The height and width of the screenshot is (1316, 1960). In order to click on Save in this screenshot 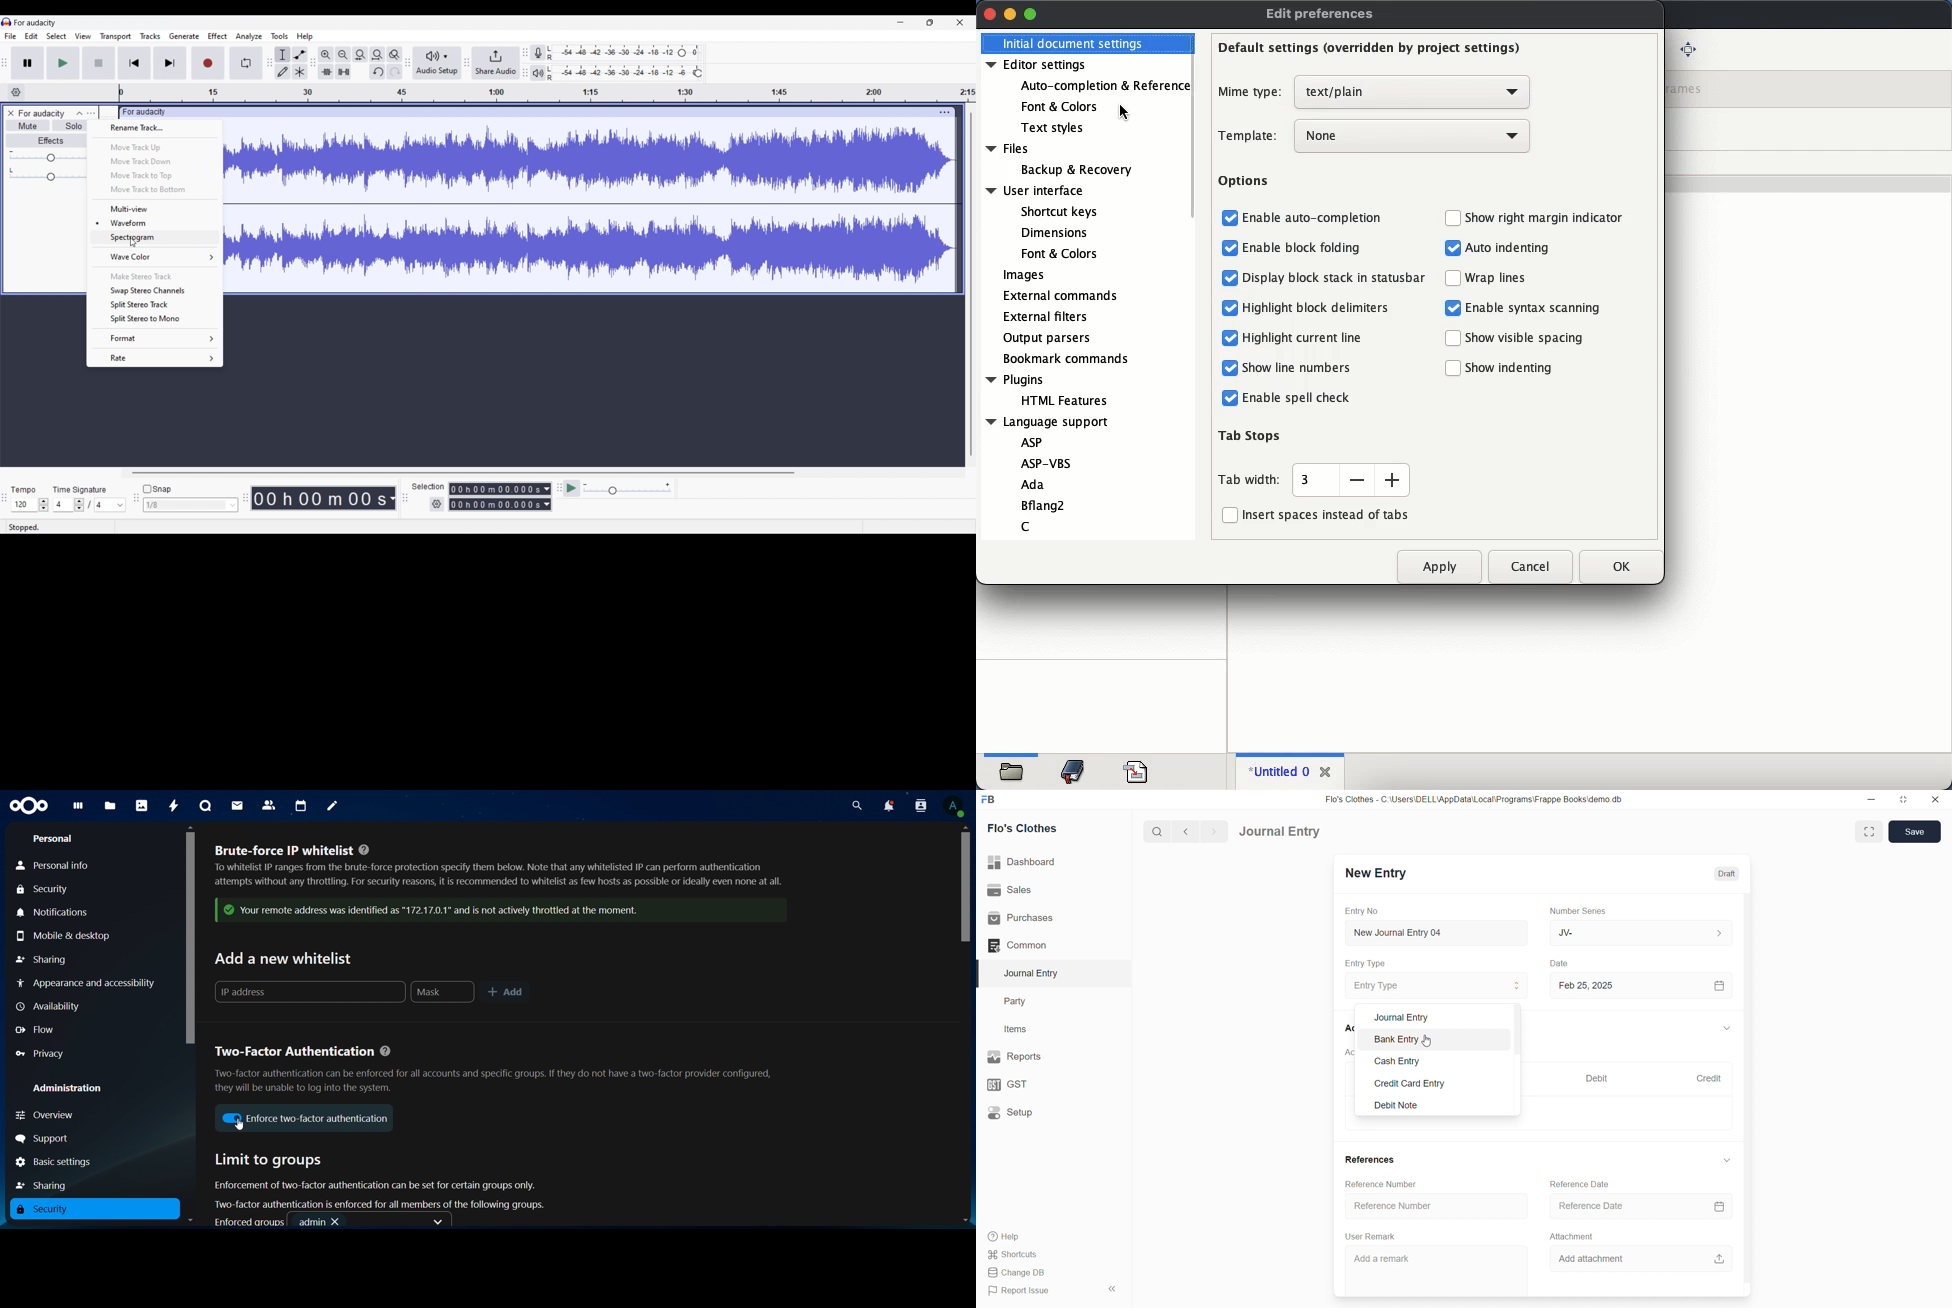, I will do `click(1916, 832)`.